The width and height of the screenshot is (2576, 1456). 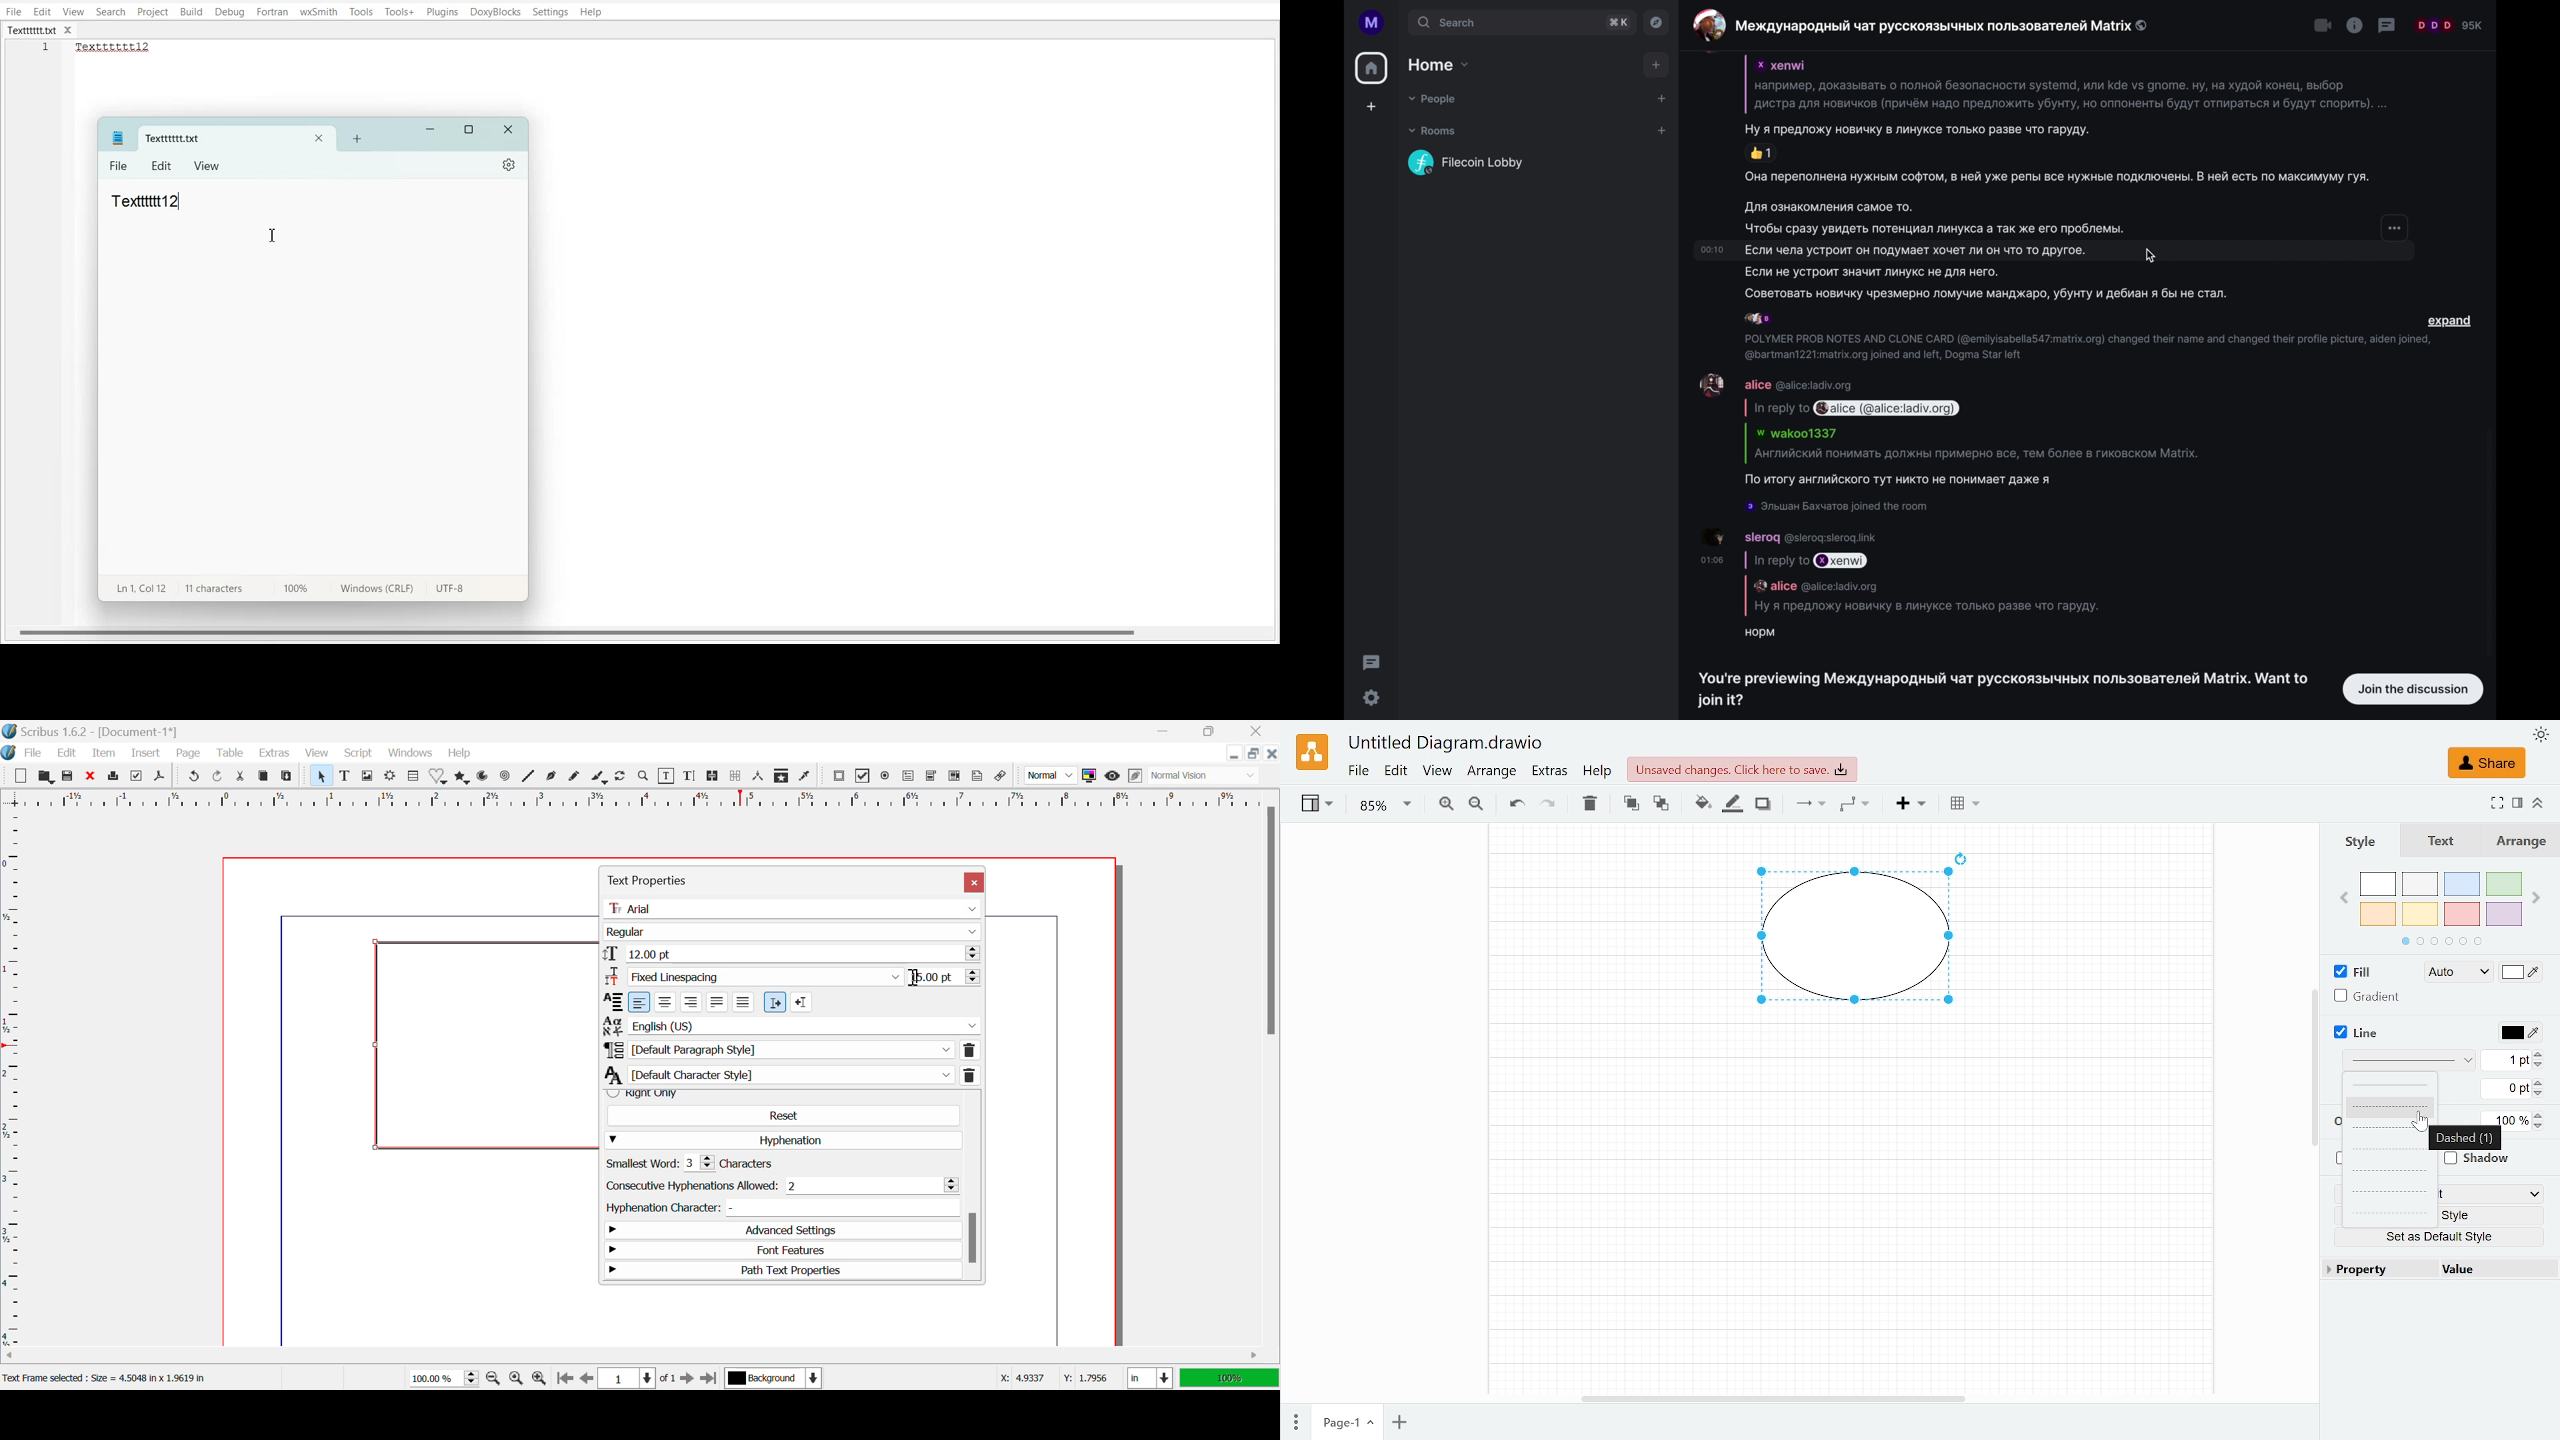 What do you see at coordinates (413, 777) in the screenshot?
I see `Table` at bounding box center [413, 777].